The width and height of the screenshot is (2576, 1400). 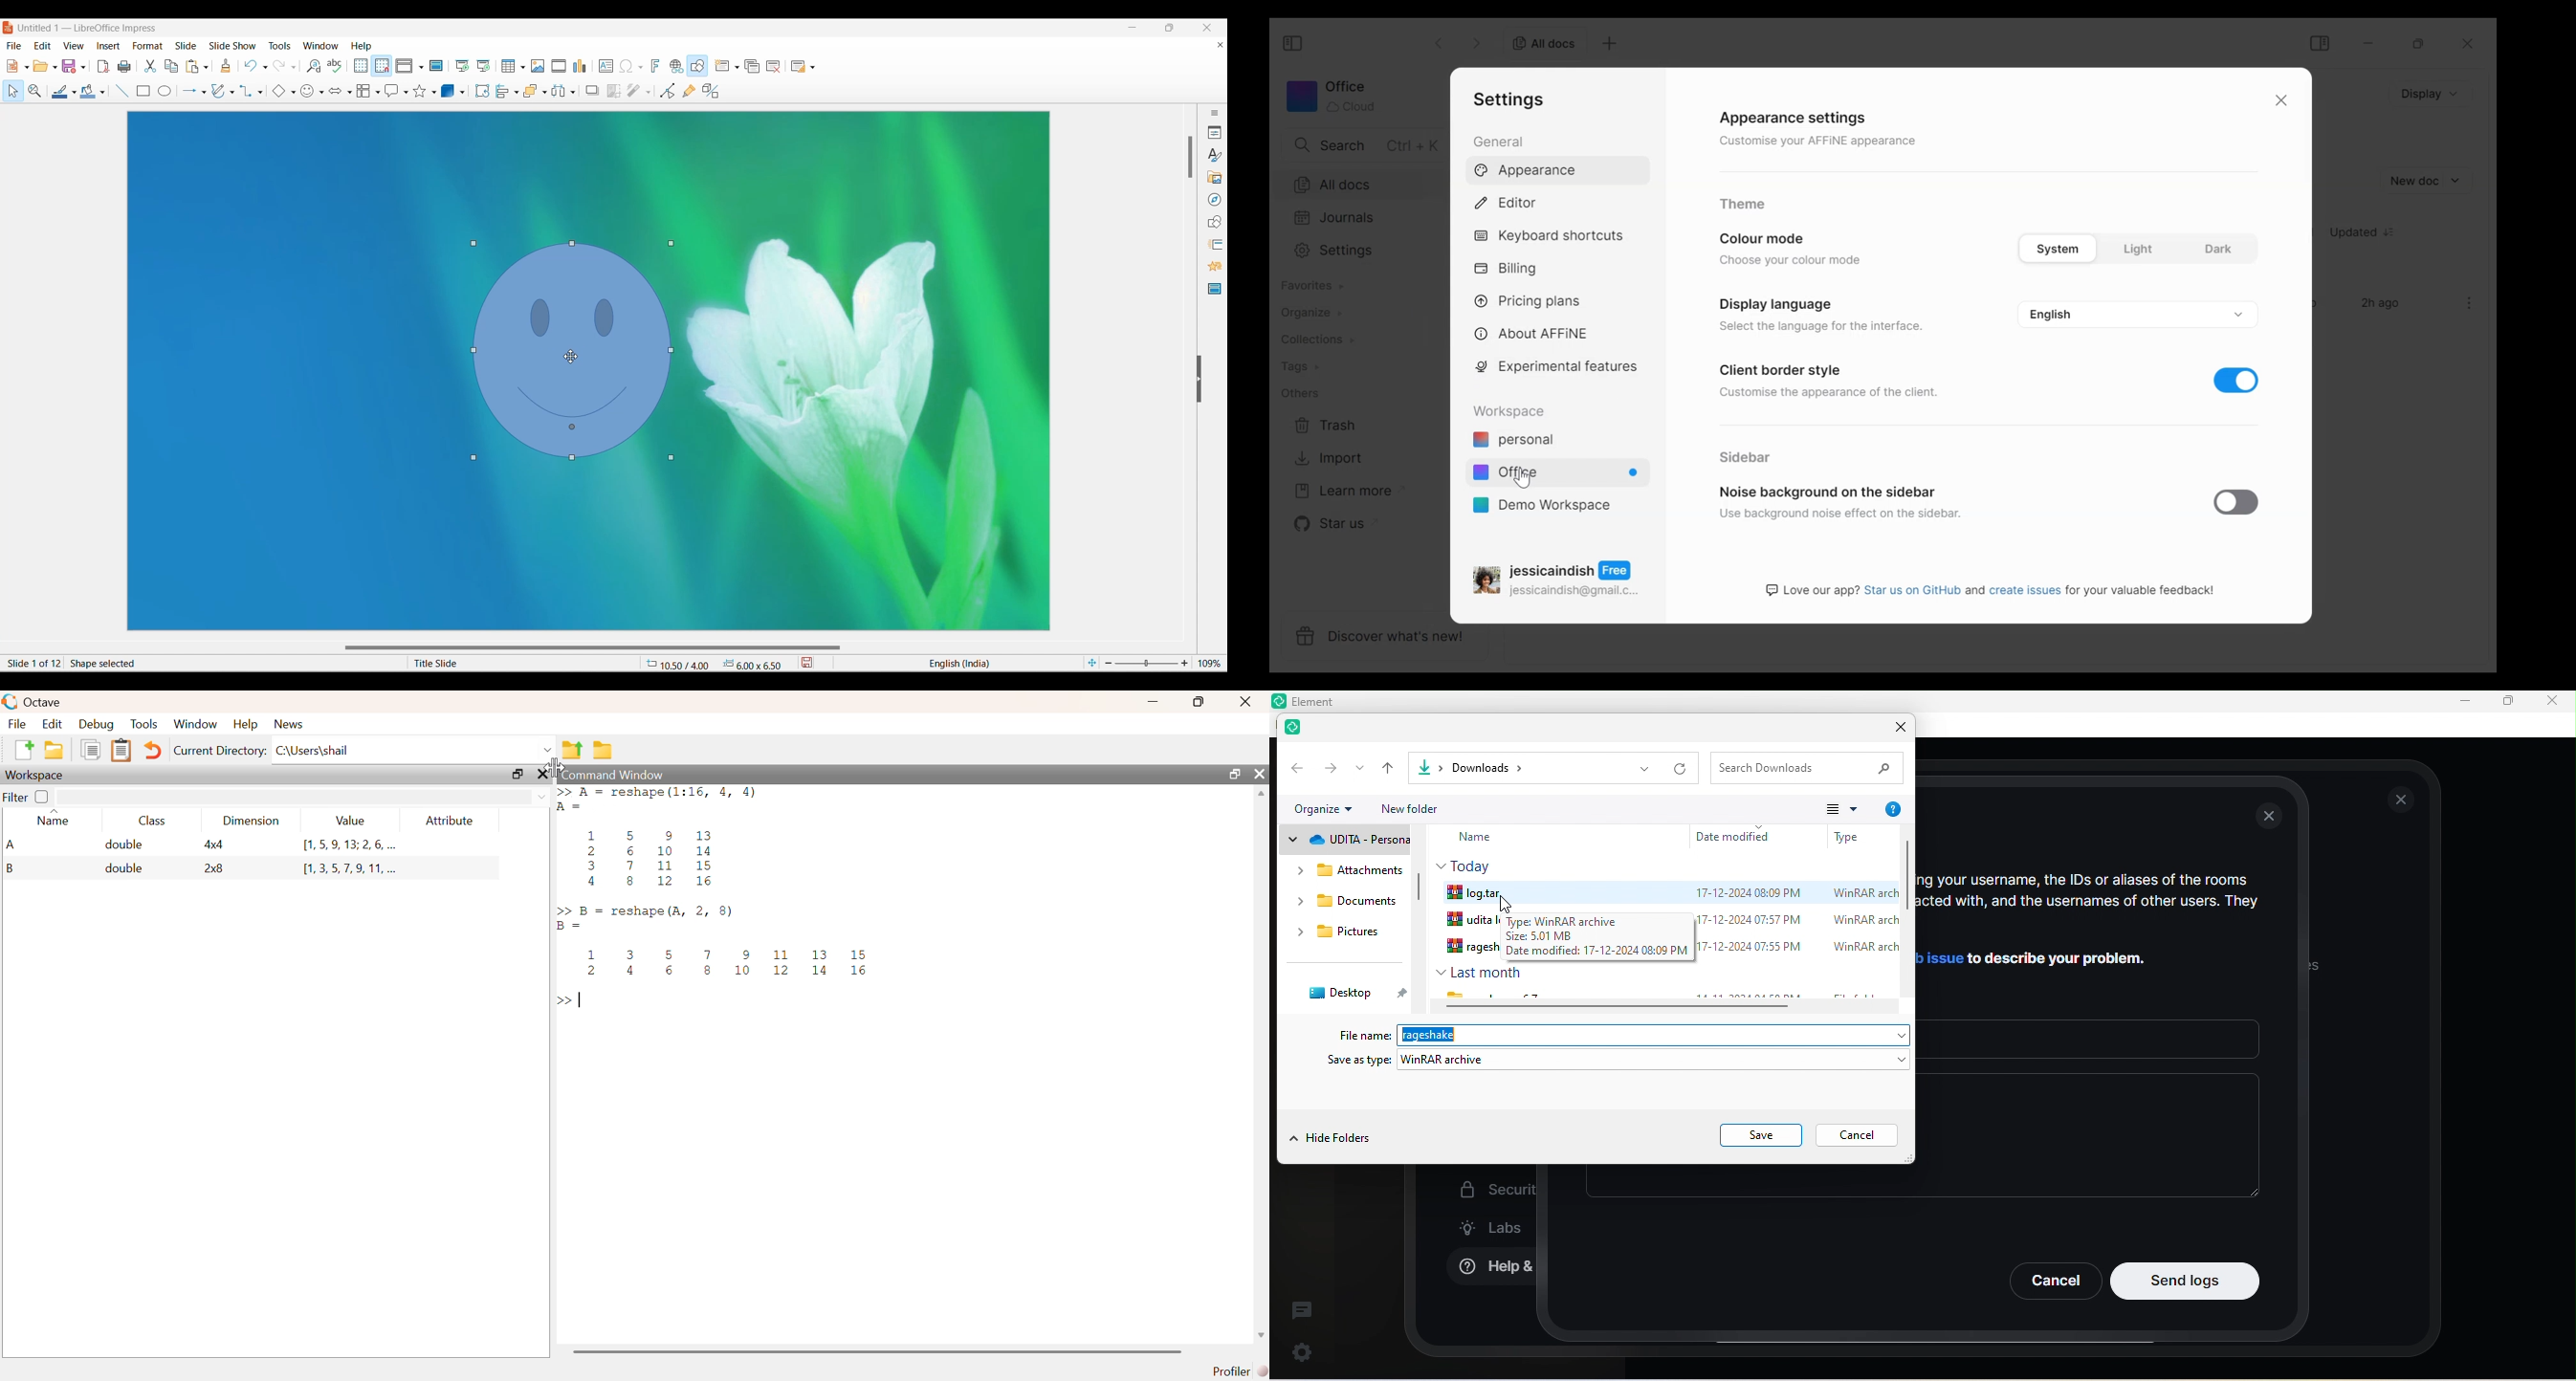 What do you see at coordinates (1747, 893) in the screenshot?
I see `17-12-2024 08:09 PM` at bounding box center [1747, 893].